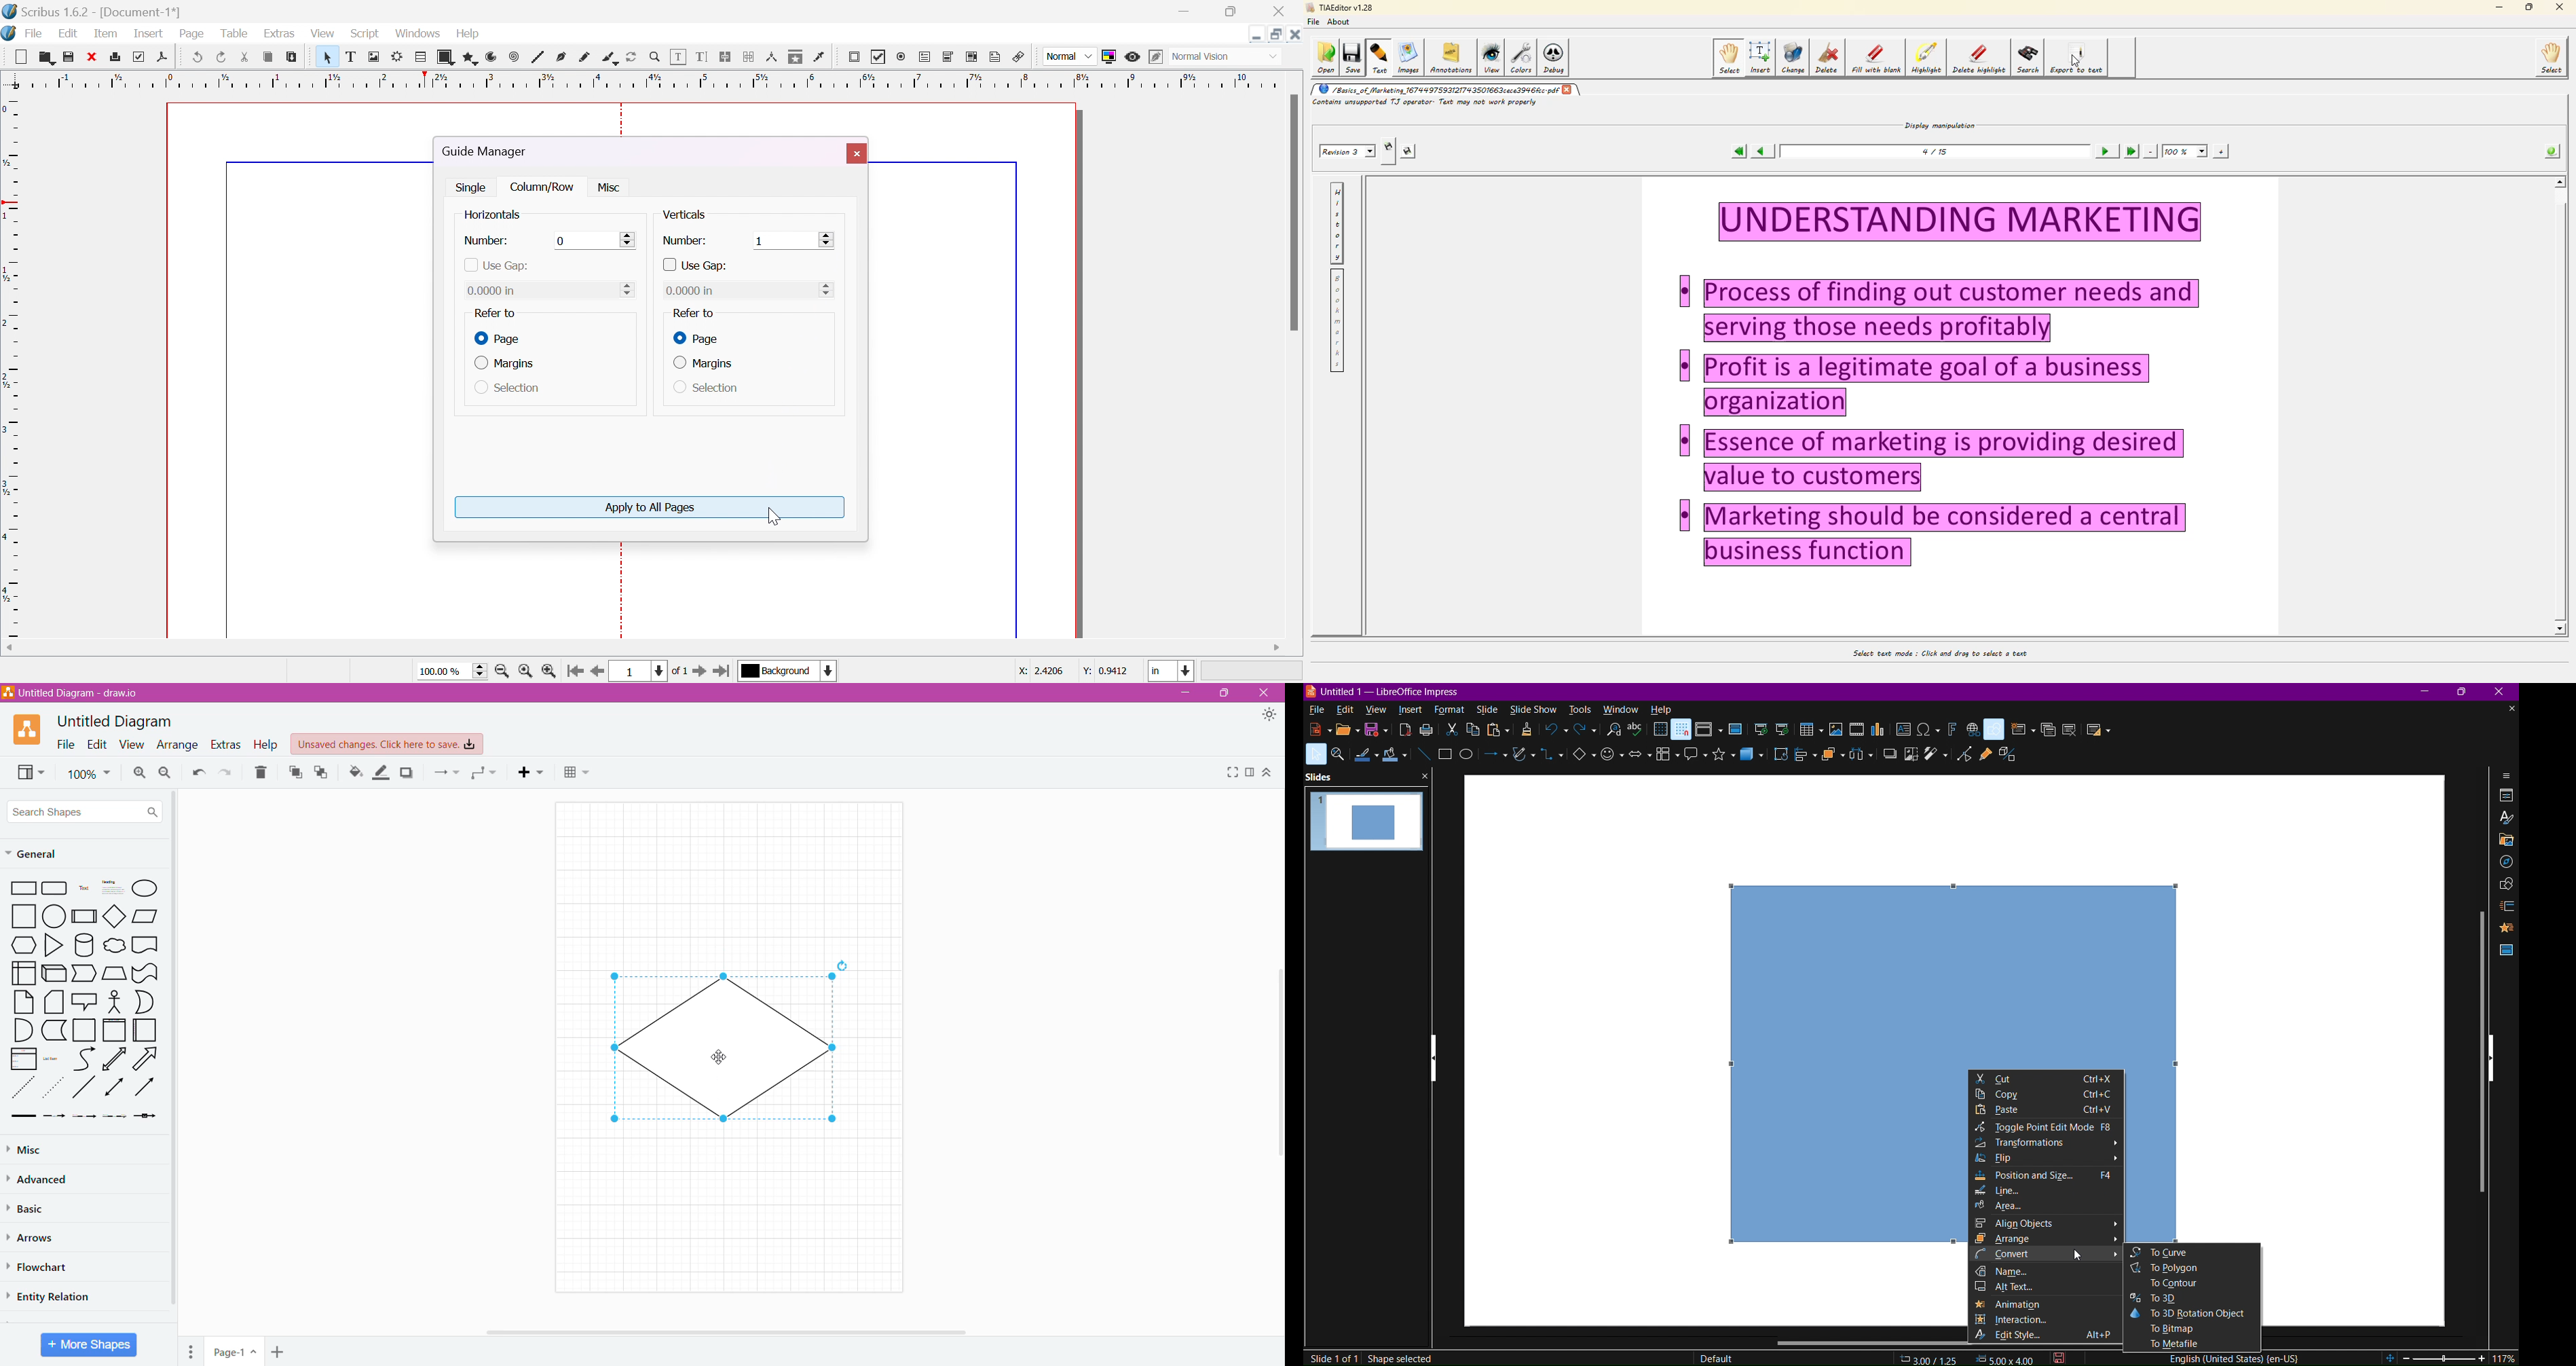 The image size is (2576, 1372). What do you see at coordinates (1315, 710) in the screenshot?
I see `file` at bounding box center [1315, 710].